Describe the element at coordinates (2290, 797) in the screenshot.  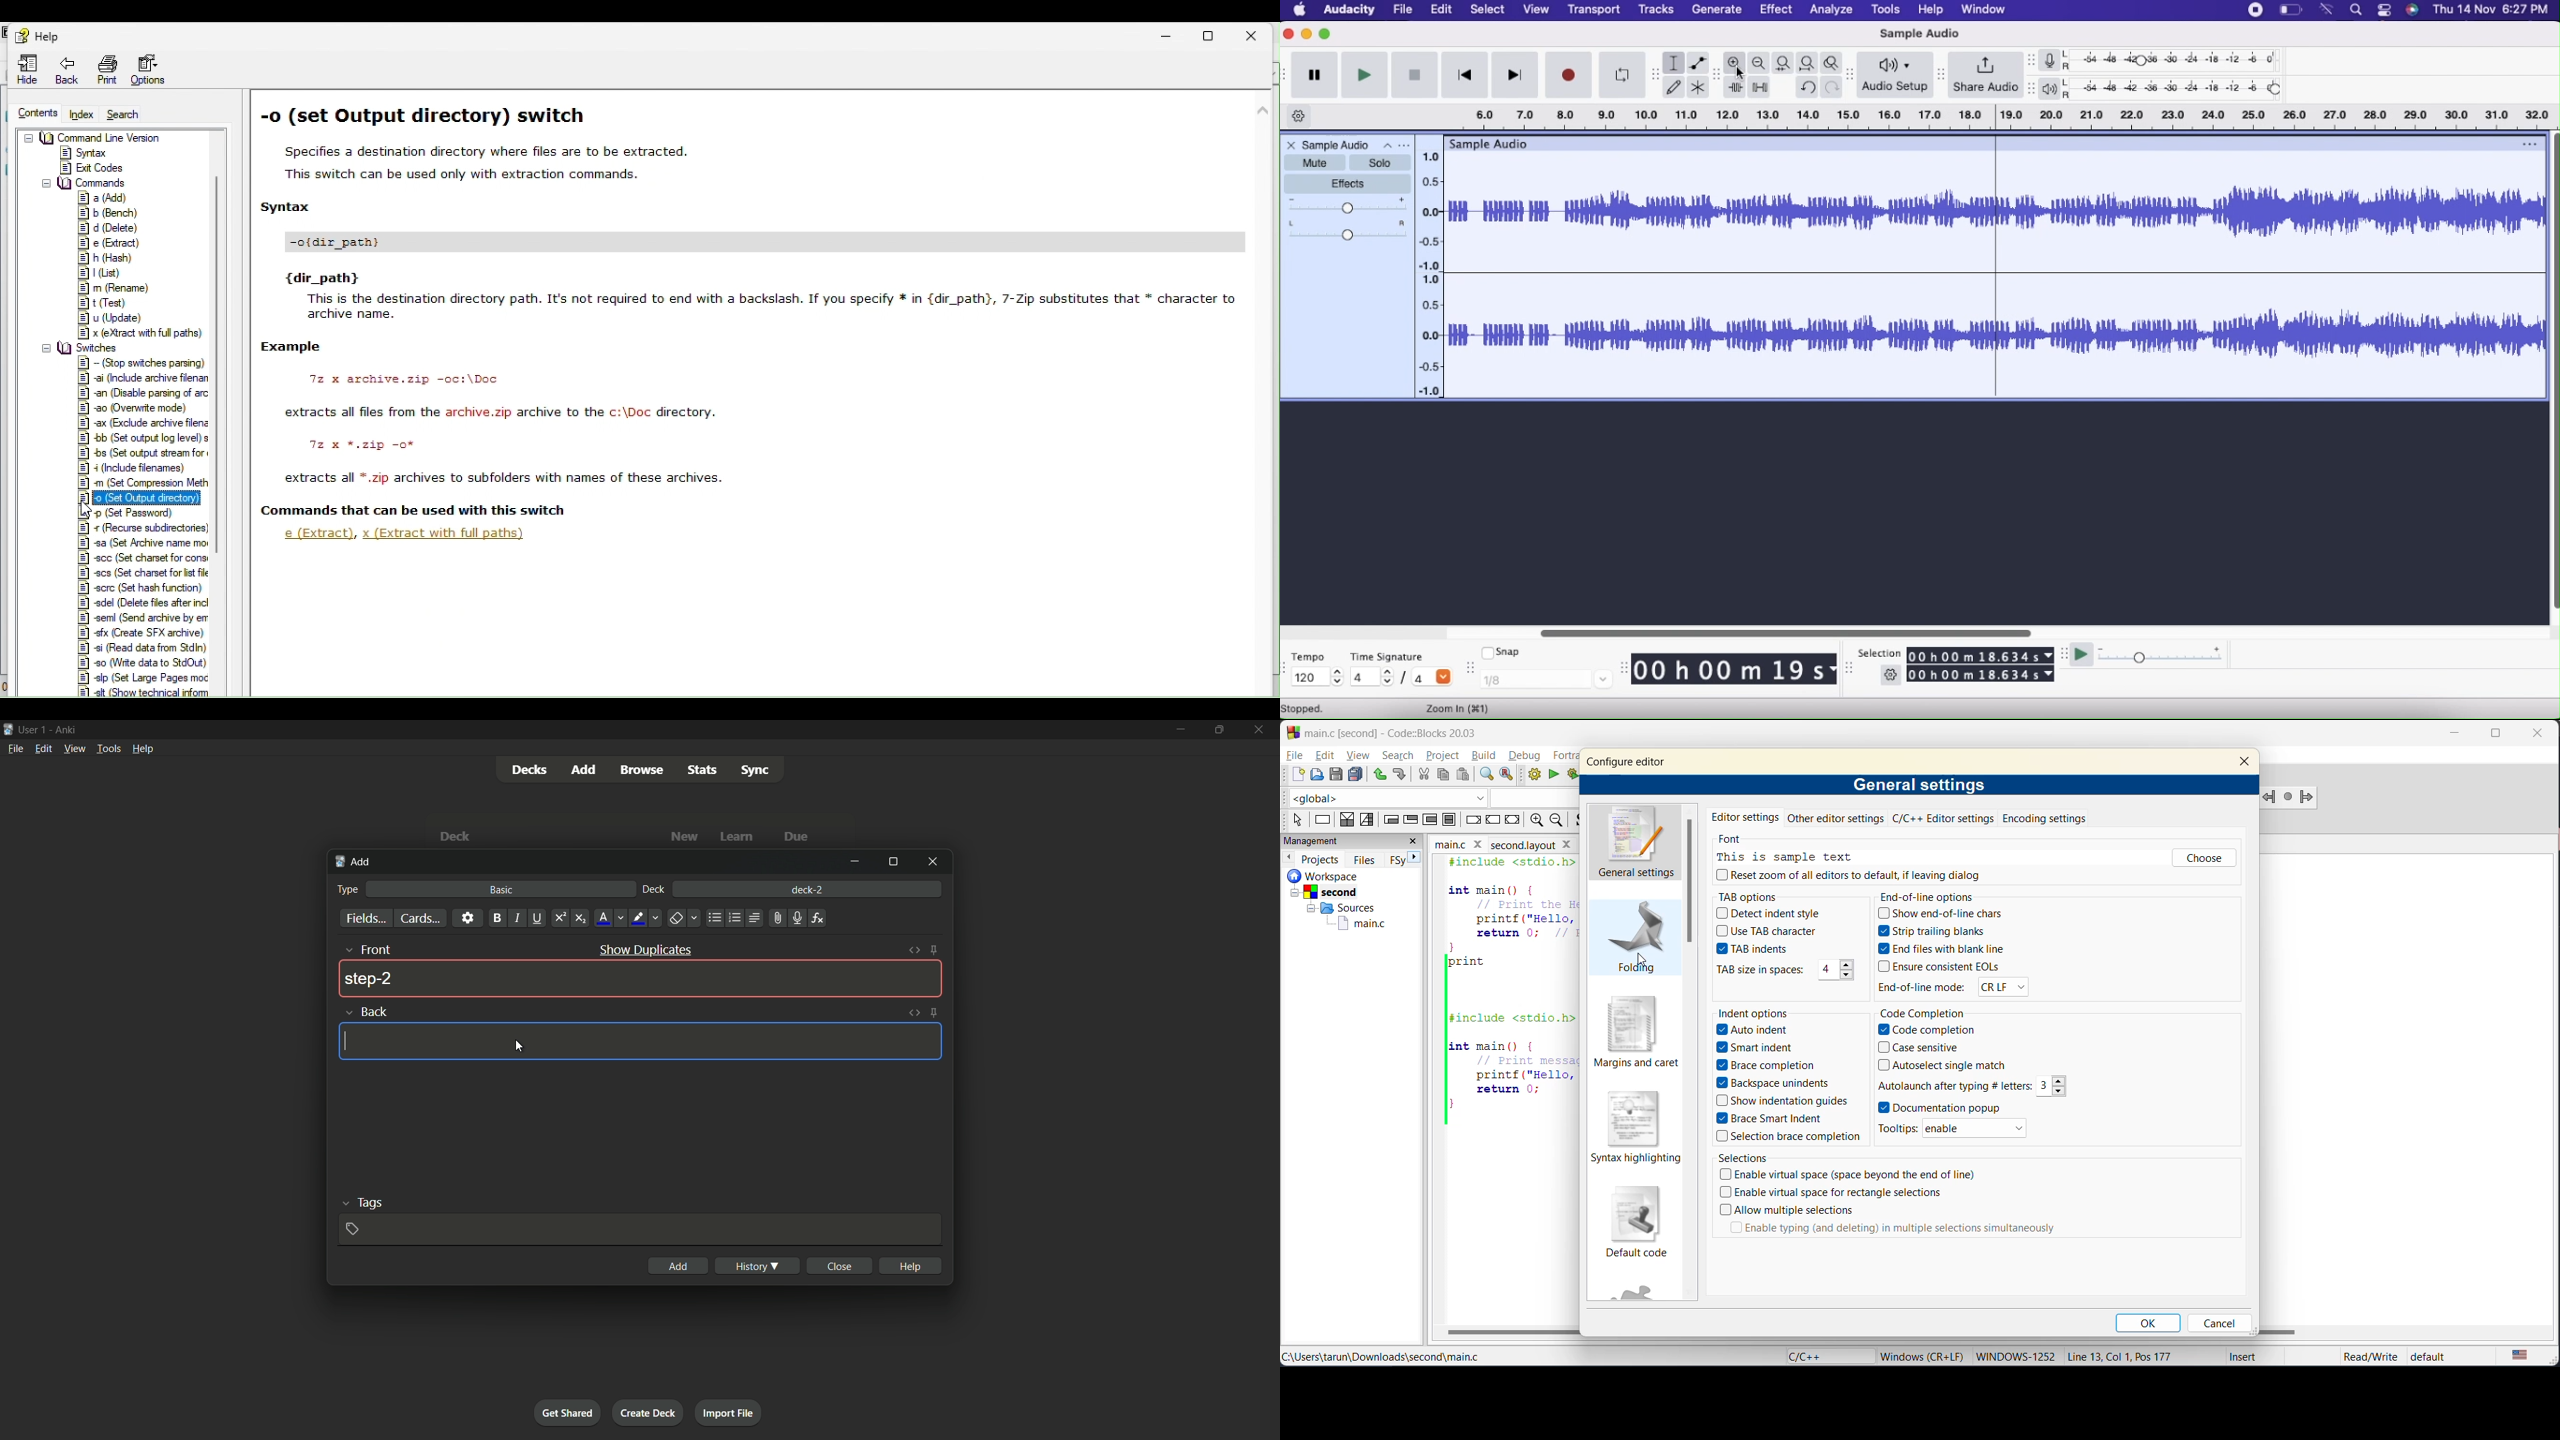
I see `last jump` at that location.